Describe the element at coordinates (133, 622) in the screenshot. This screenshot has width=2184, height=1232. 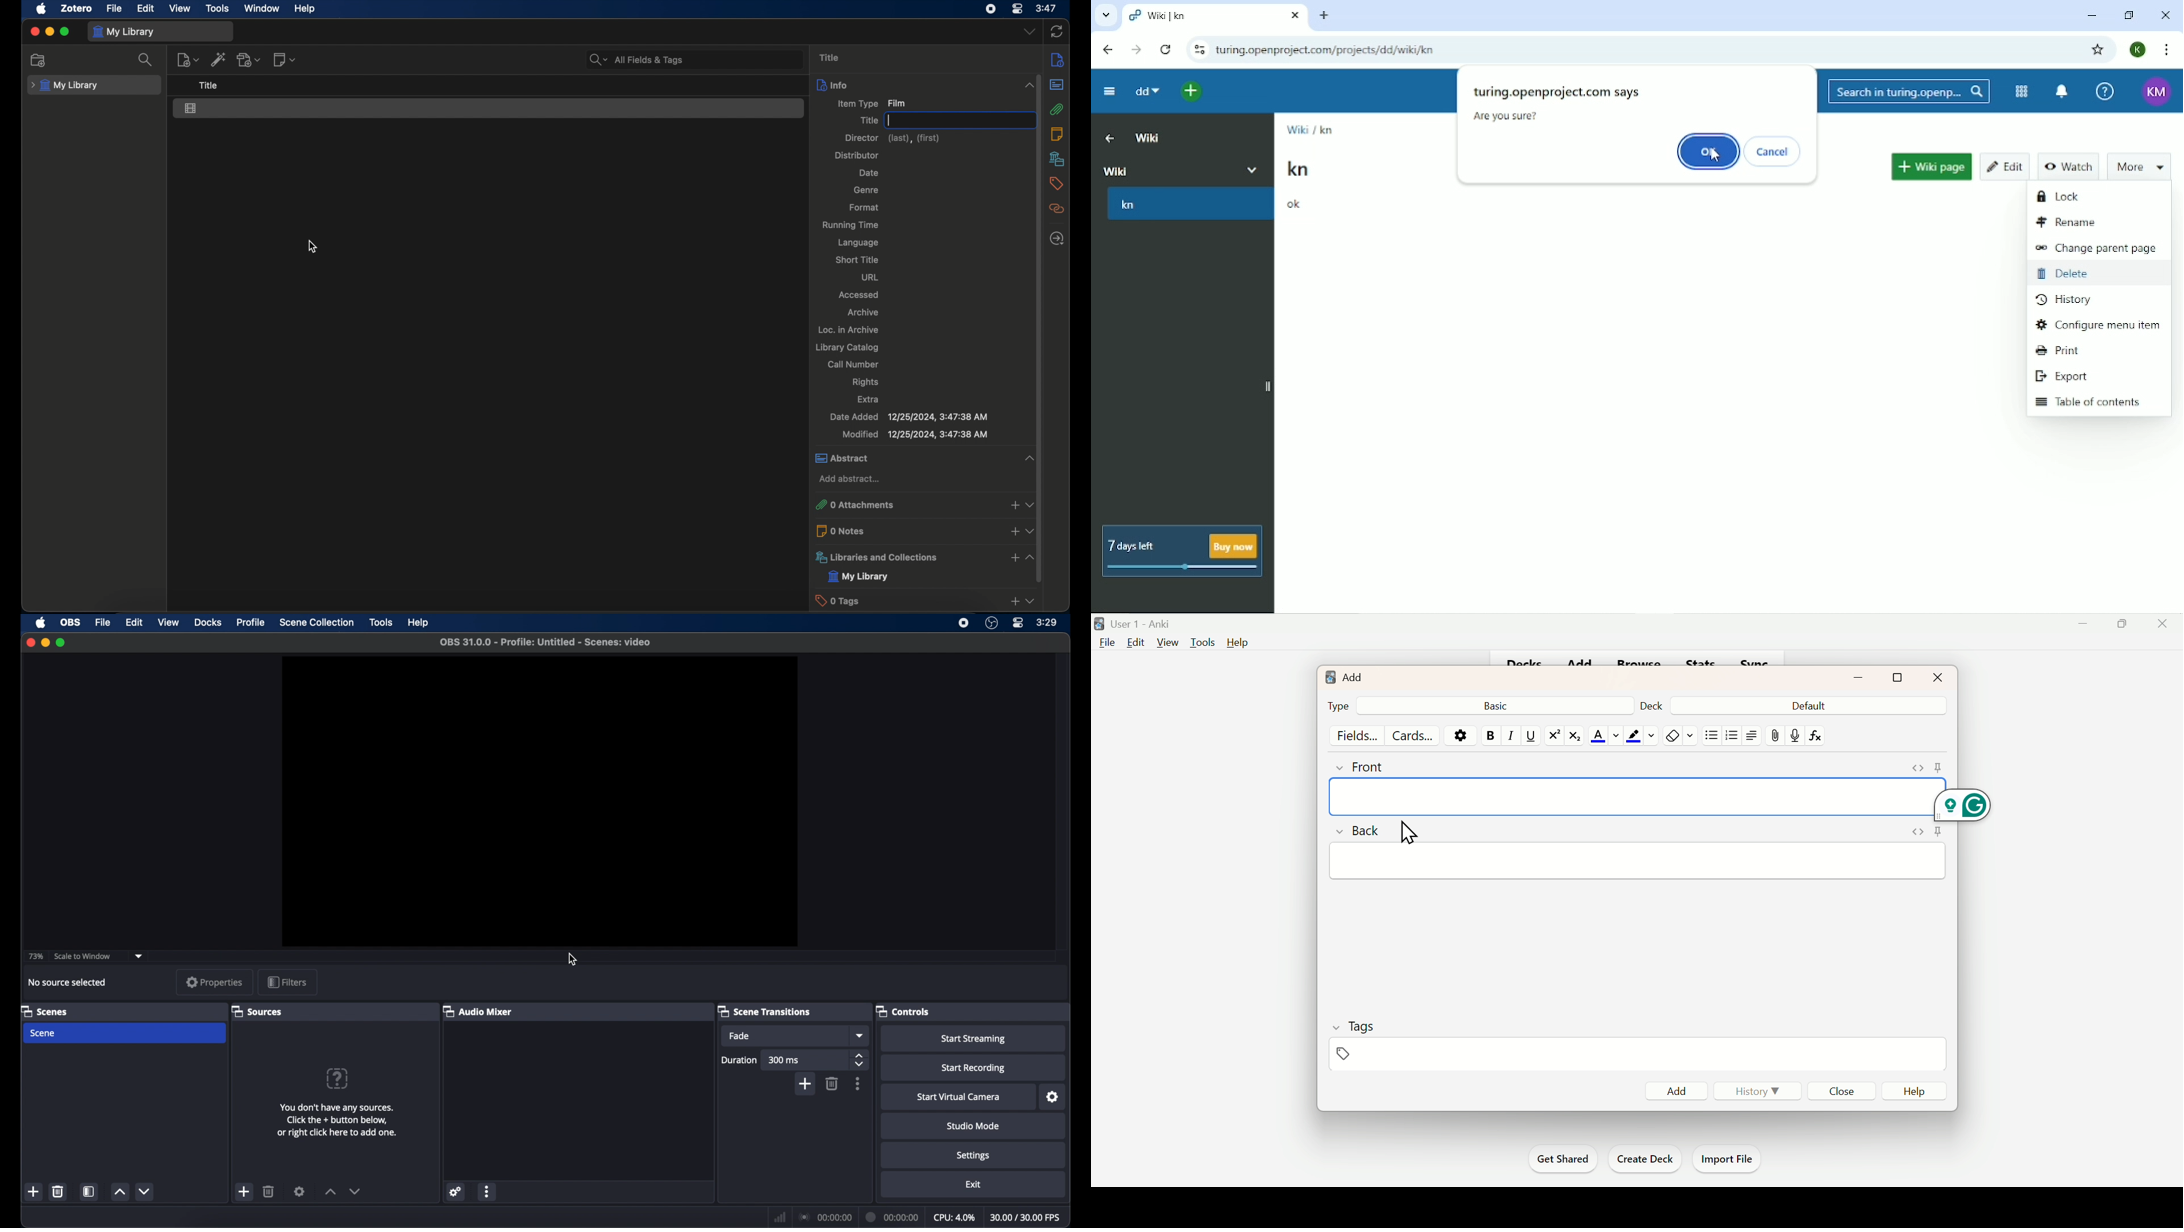
I see `edit` at that location.